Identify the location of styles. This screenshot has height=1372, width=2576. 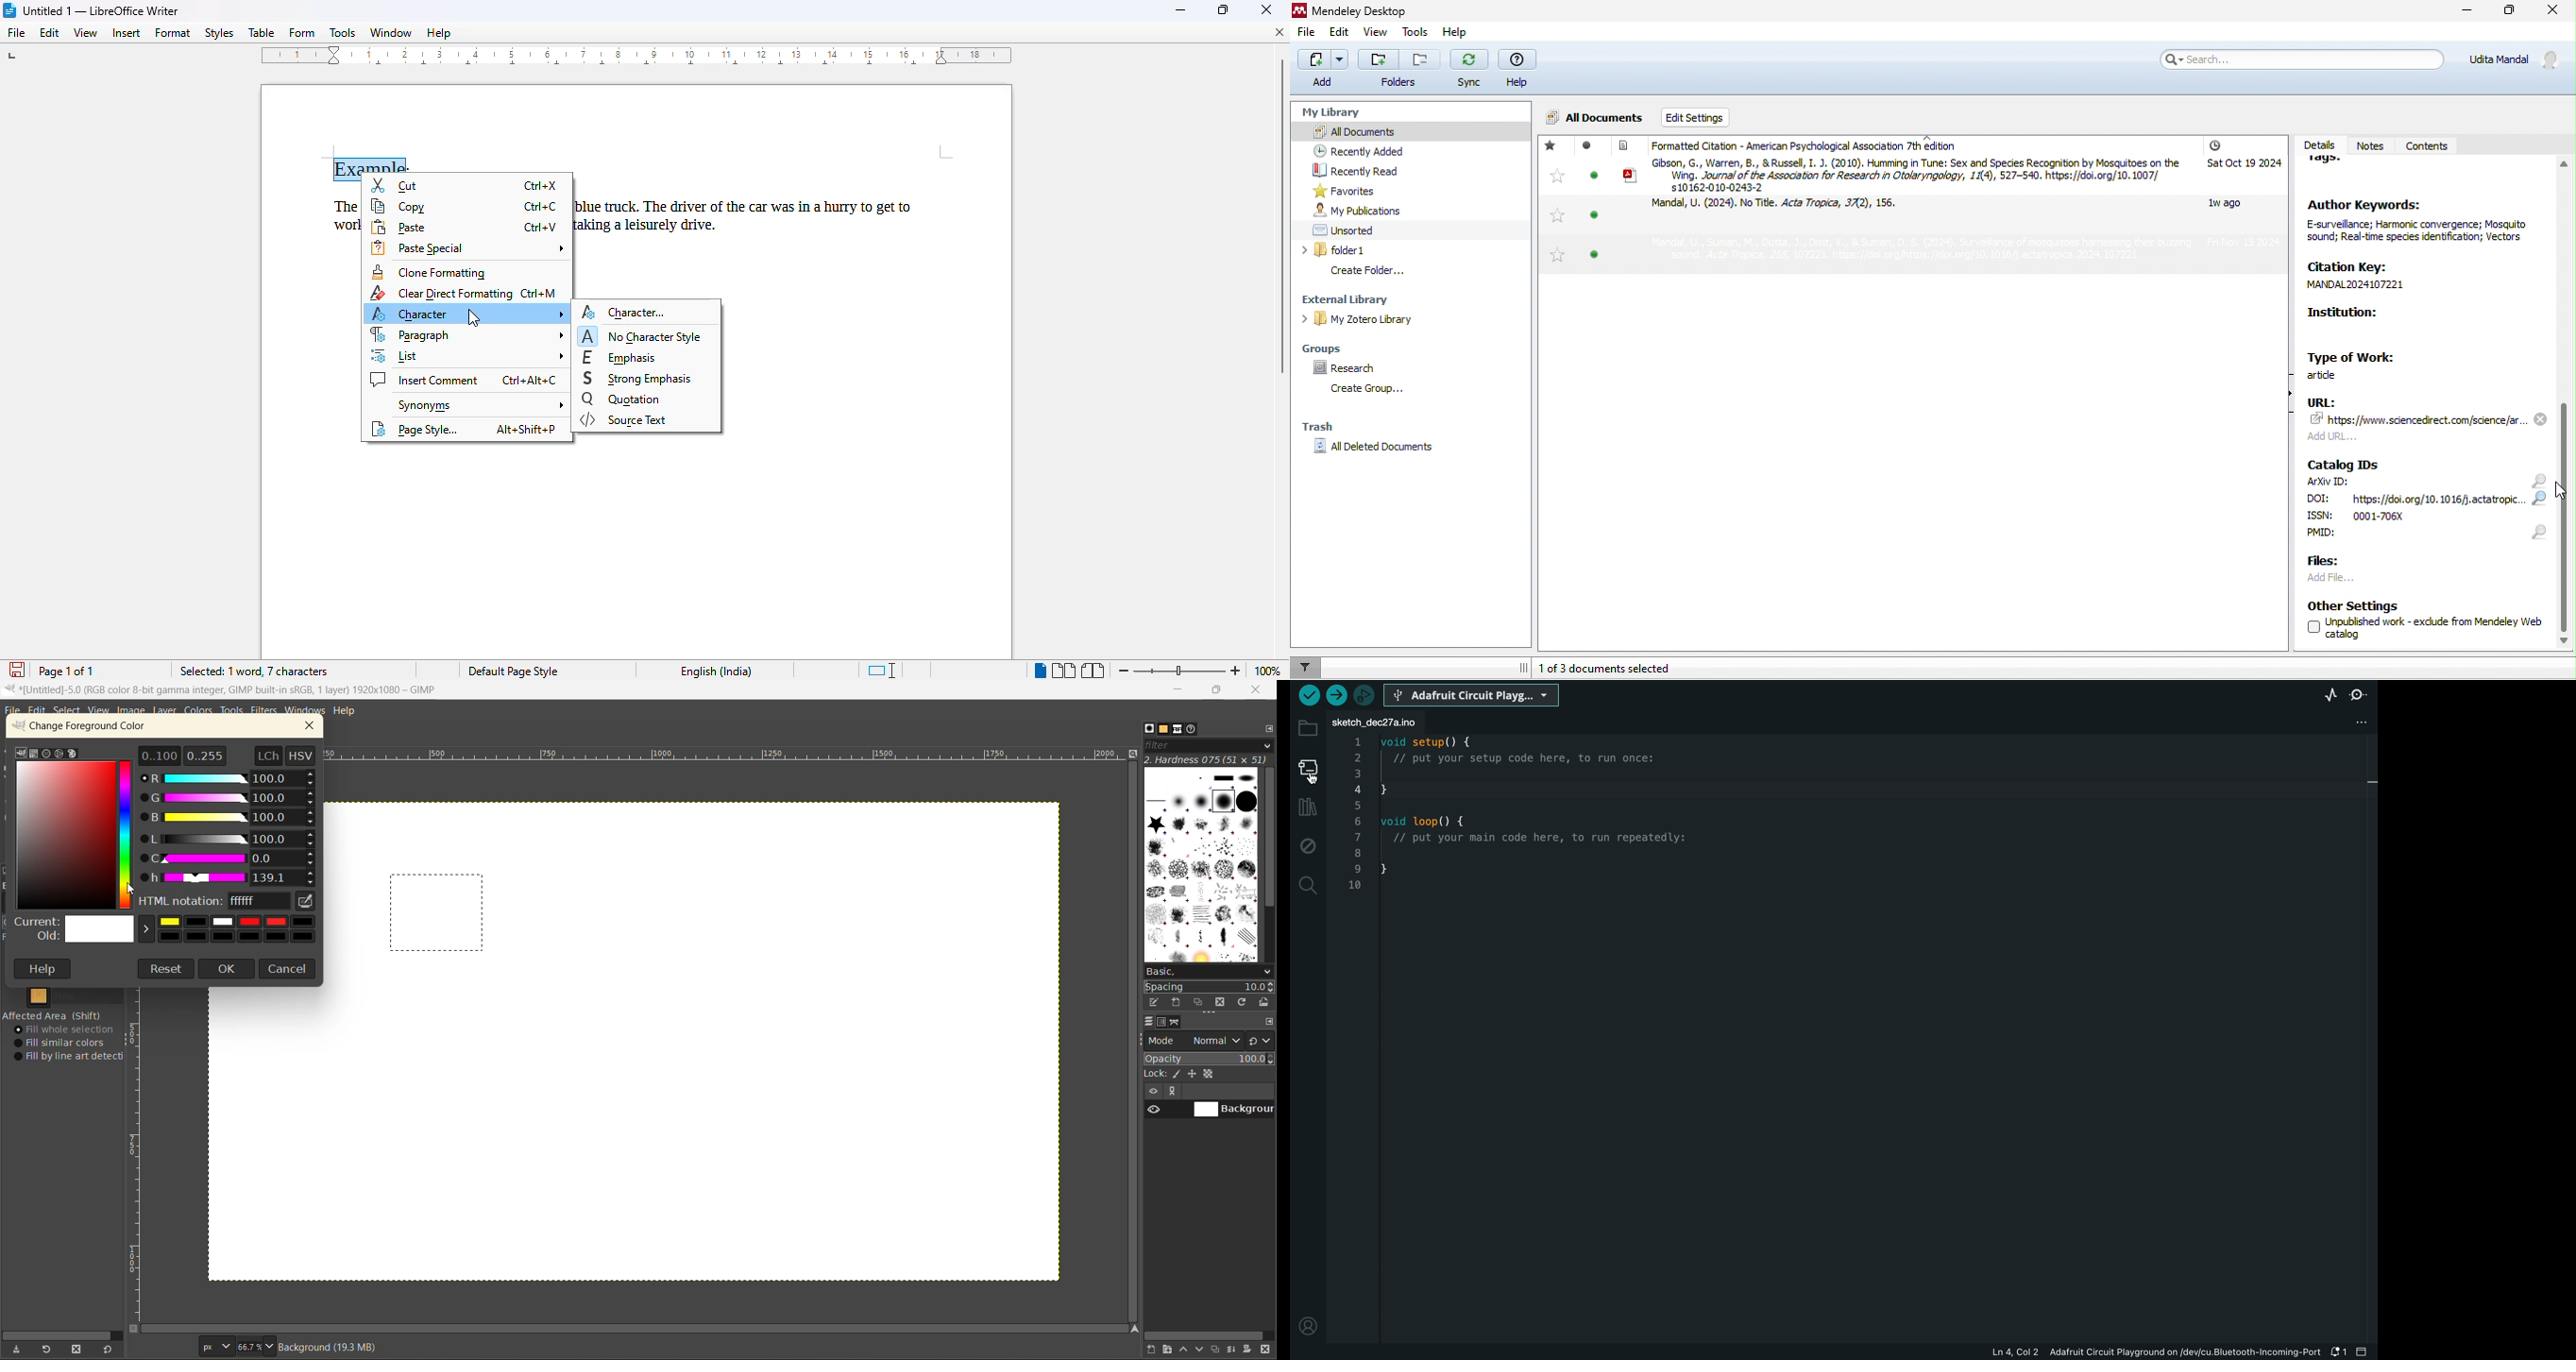
(220, 33).